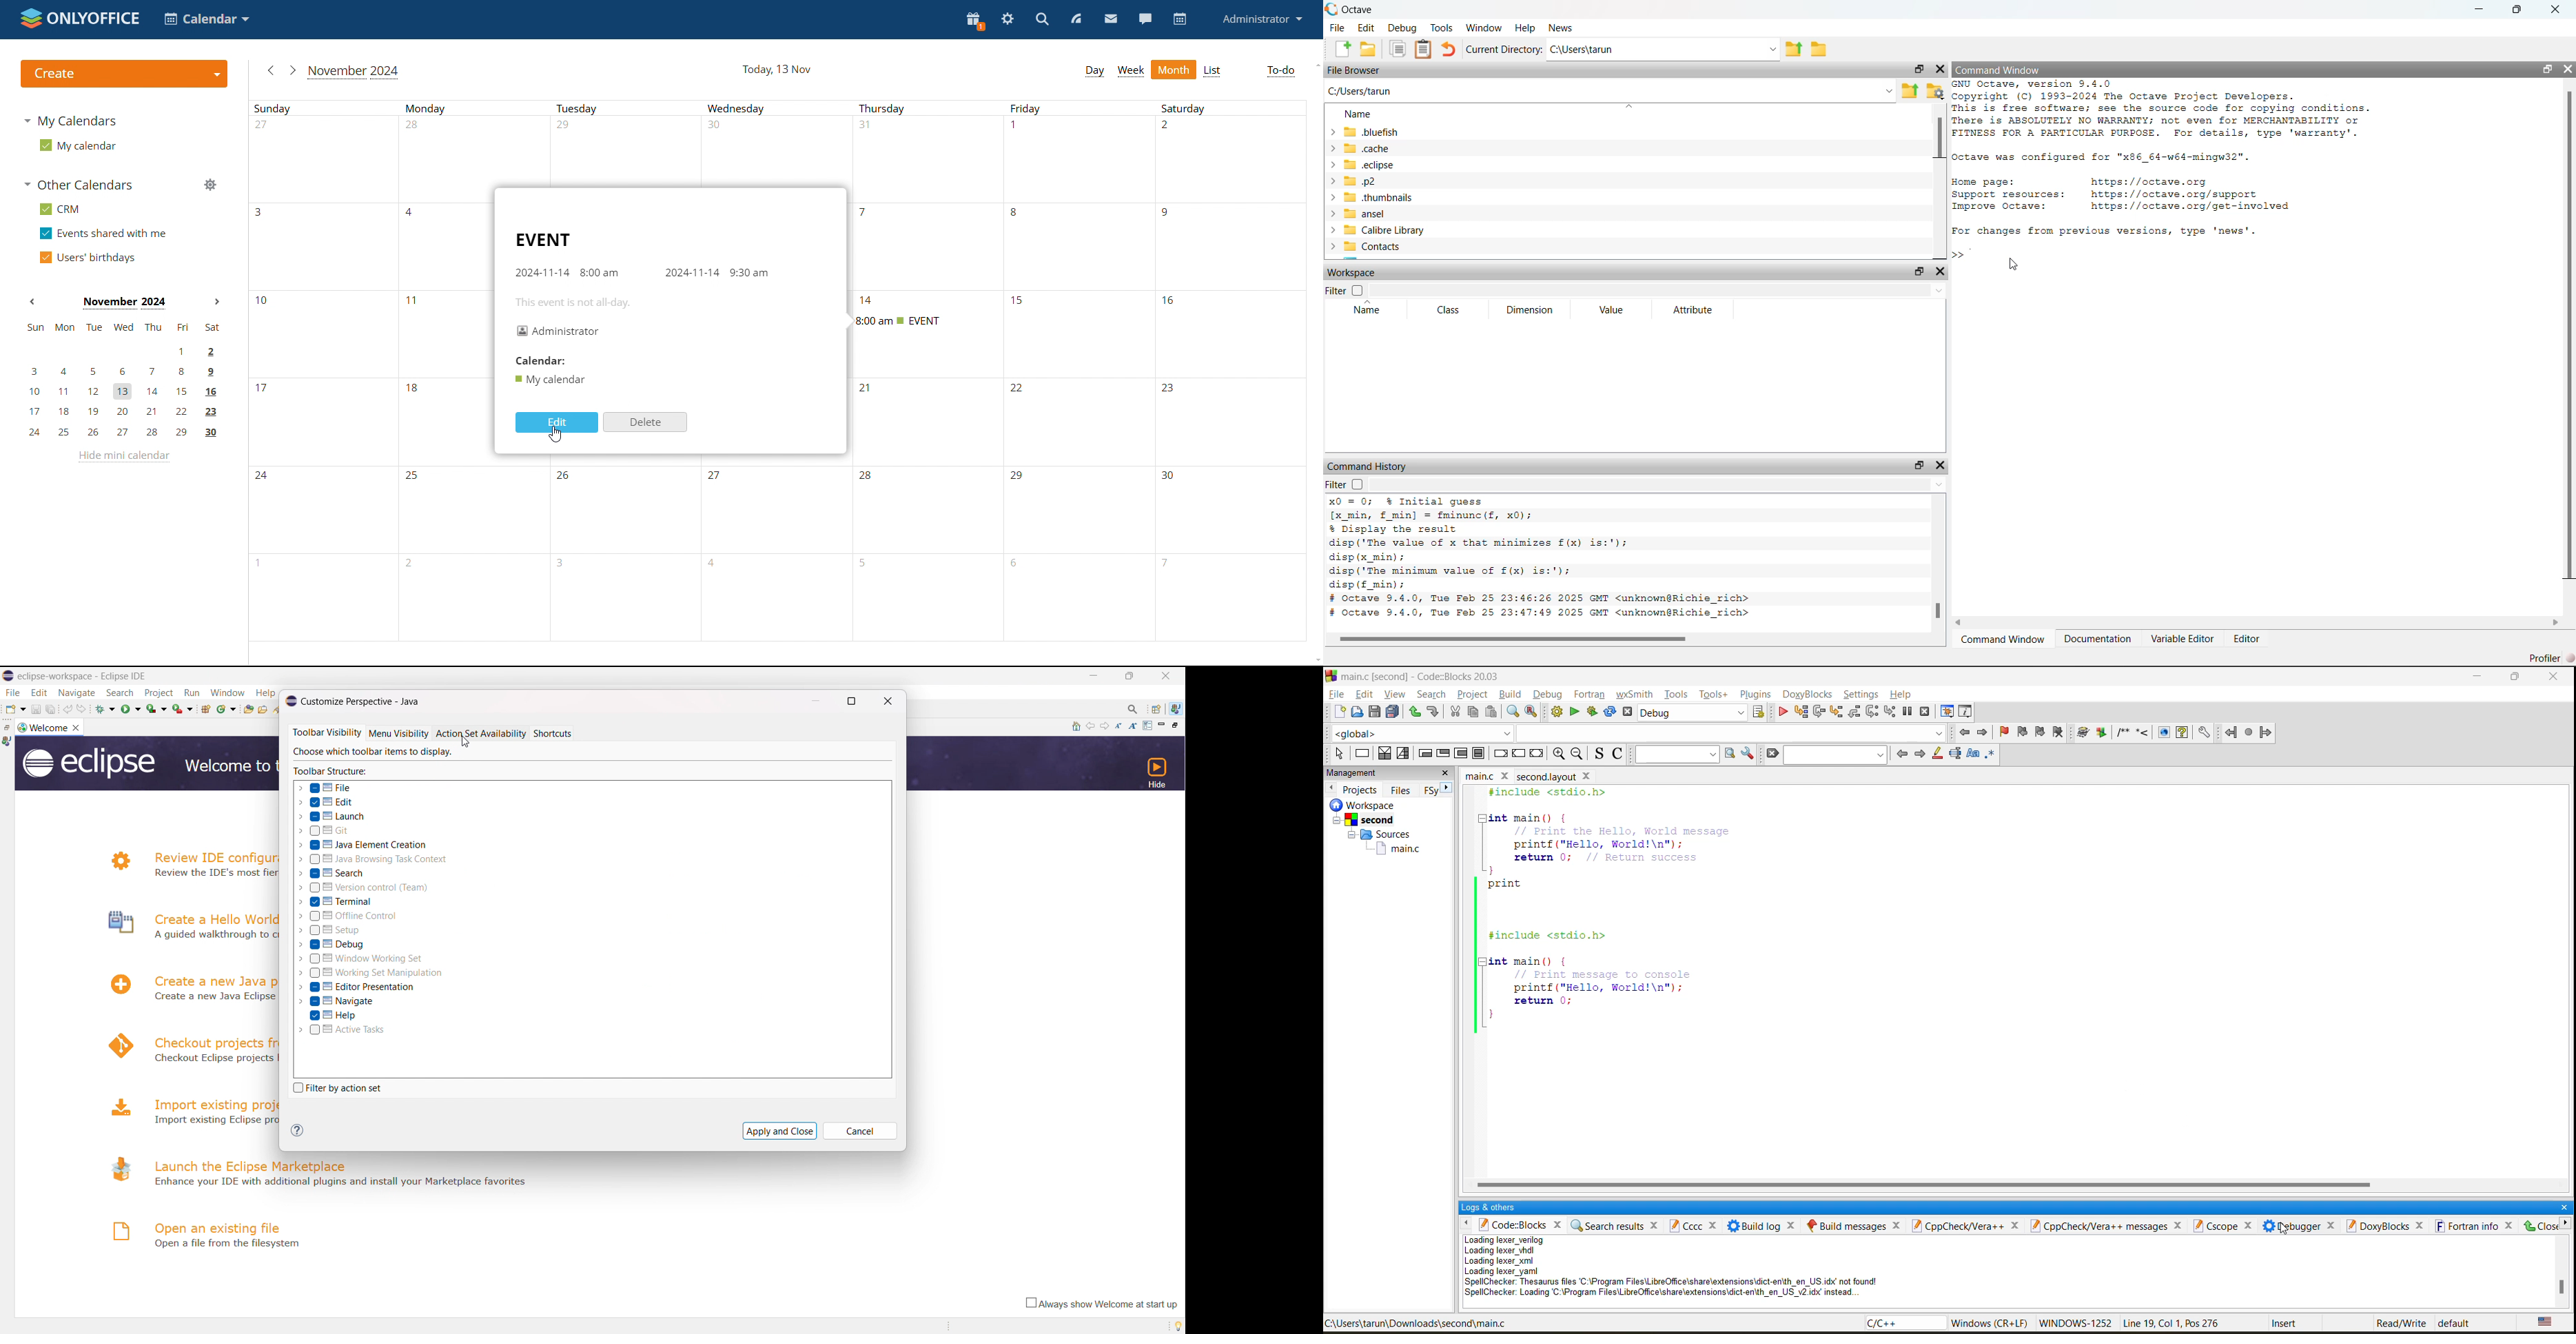 The width and height of the screenshot is (2576, 1344). I want to click on toggle comments, so click(1618, 755).